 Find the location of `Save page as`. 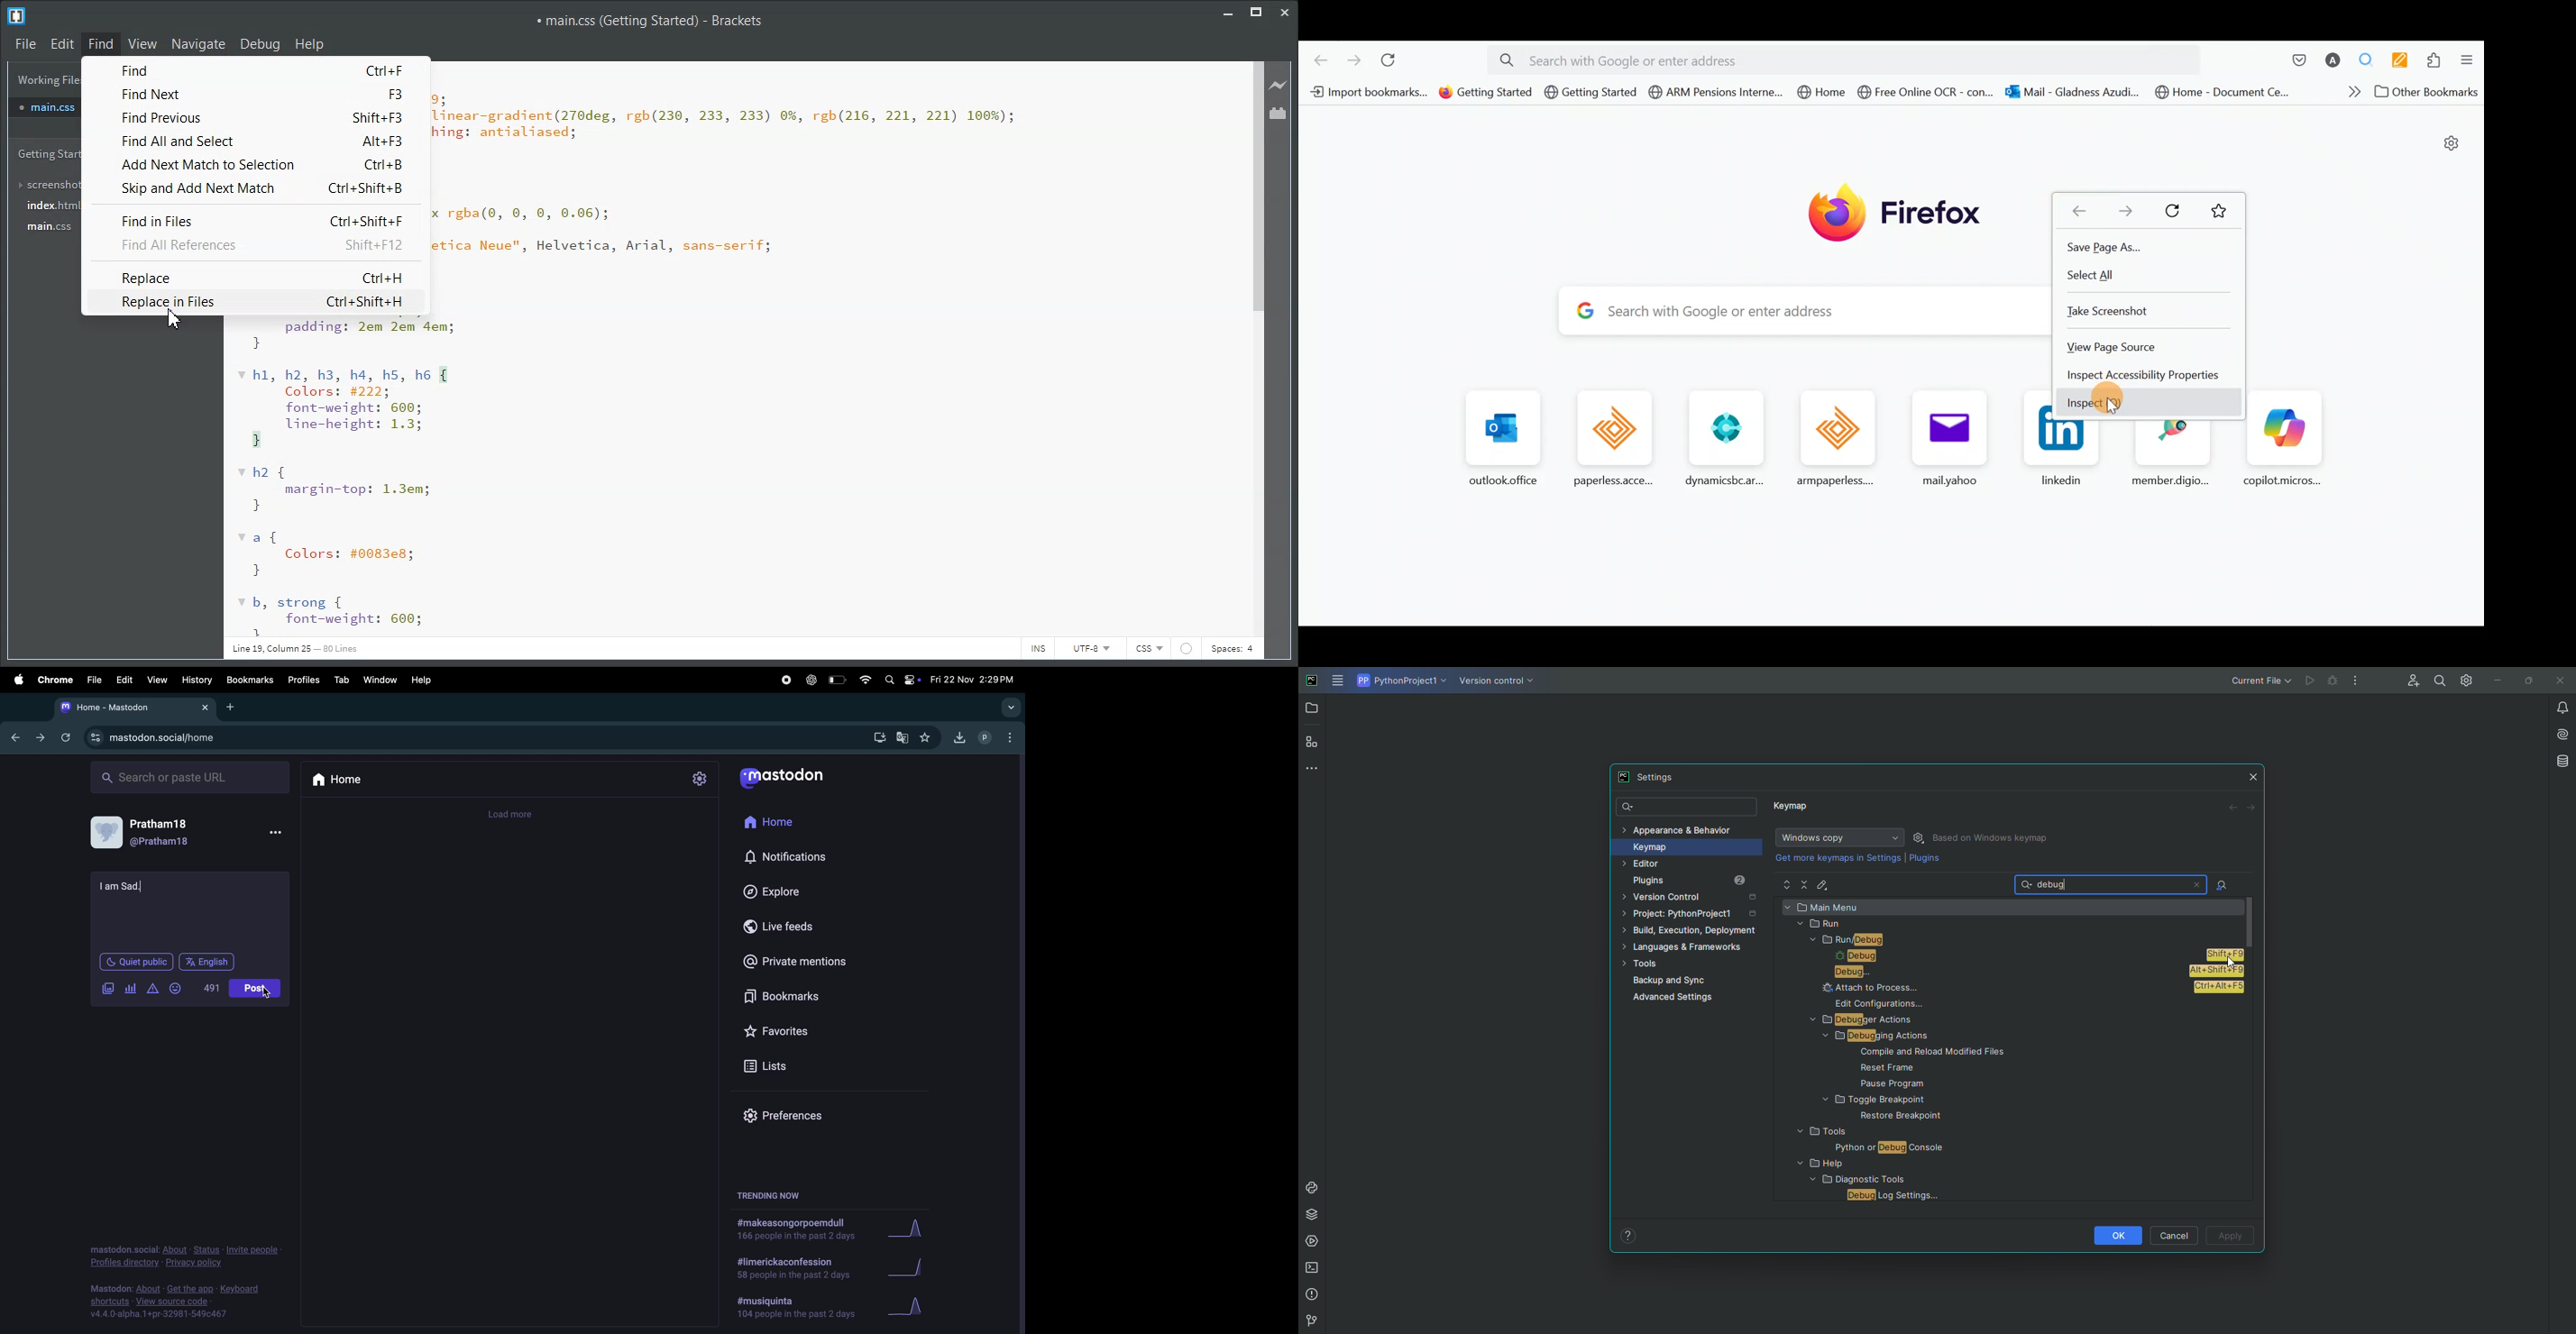

Save page as is located at coordinates (2110, 250).